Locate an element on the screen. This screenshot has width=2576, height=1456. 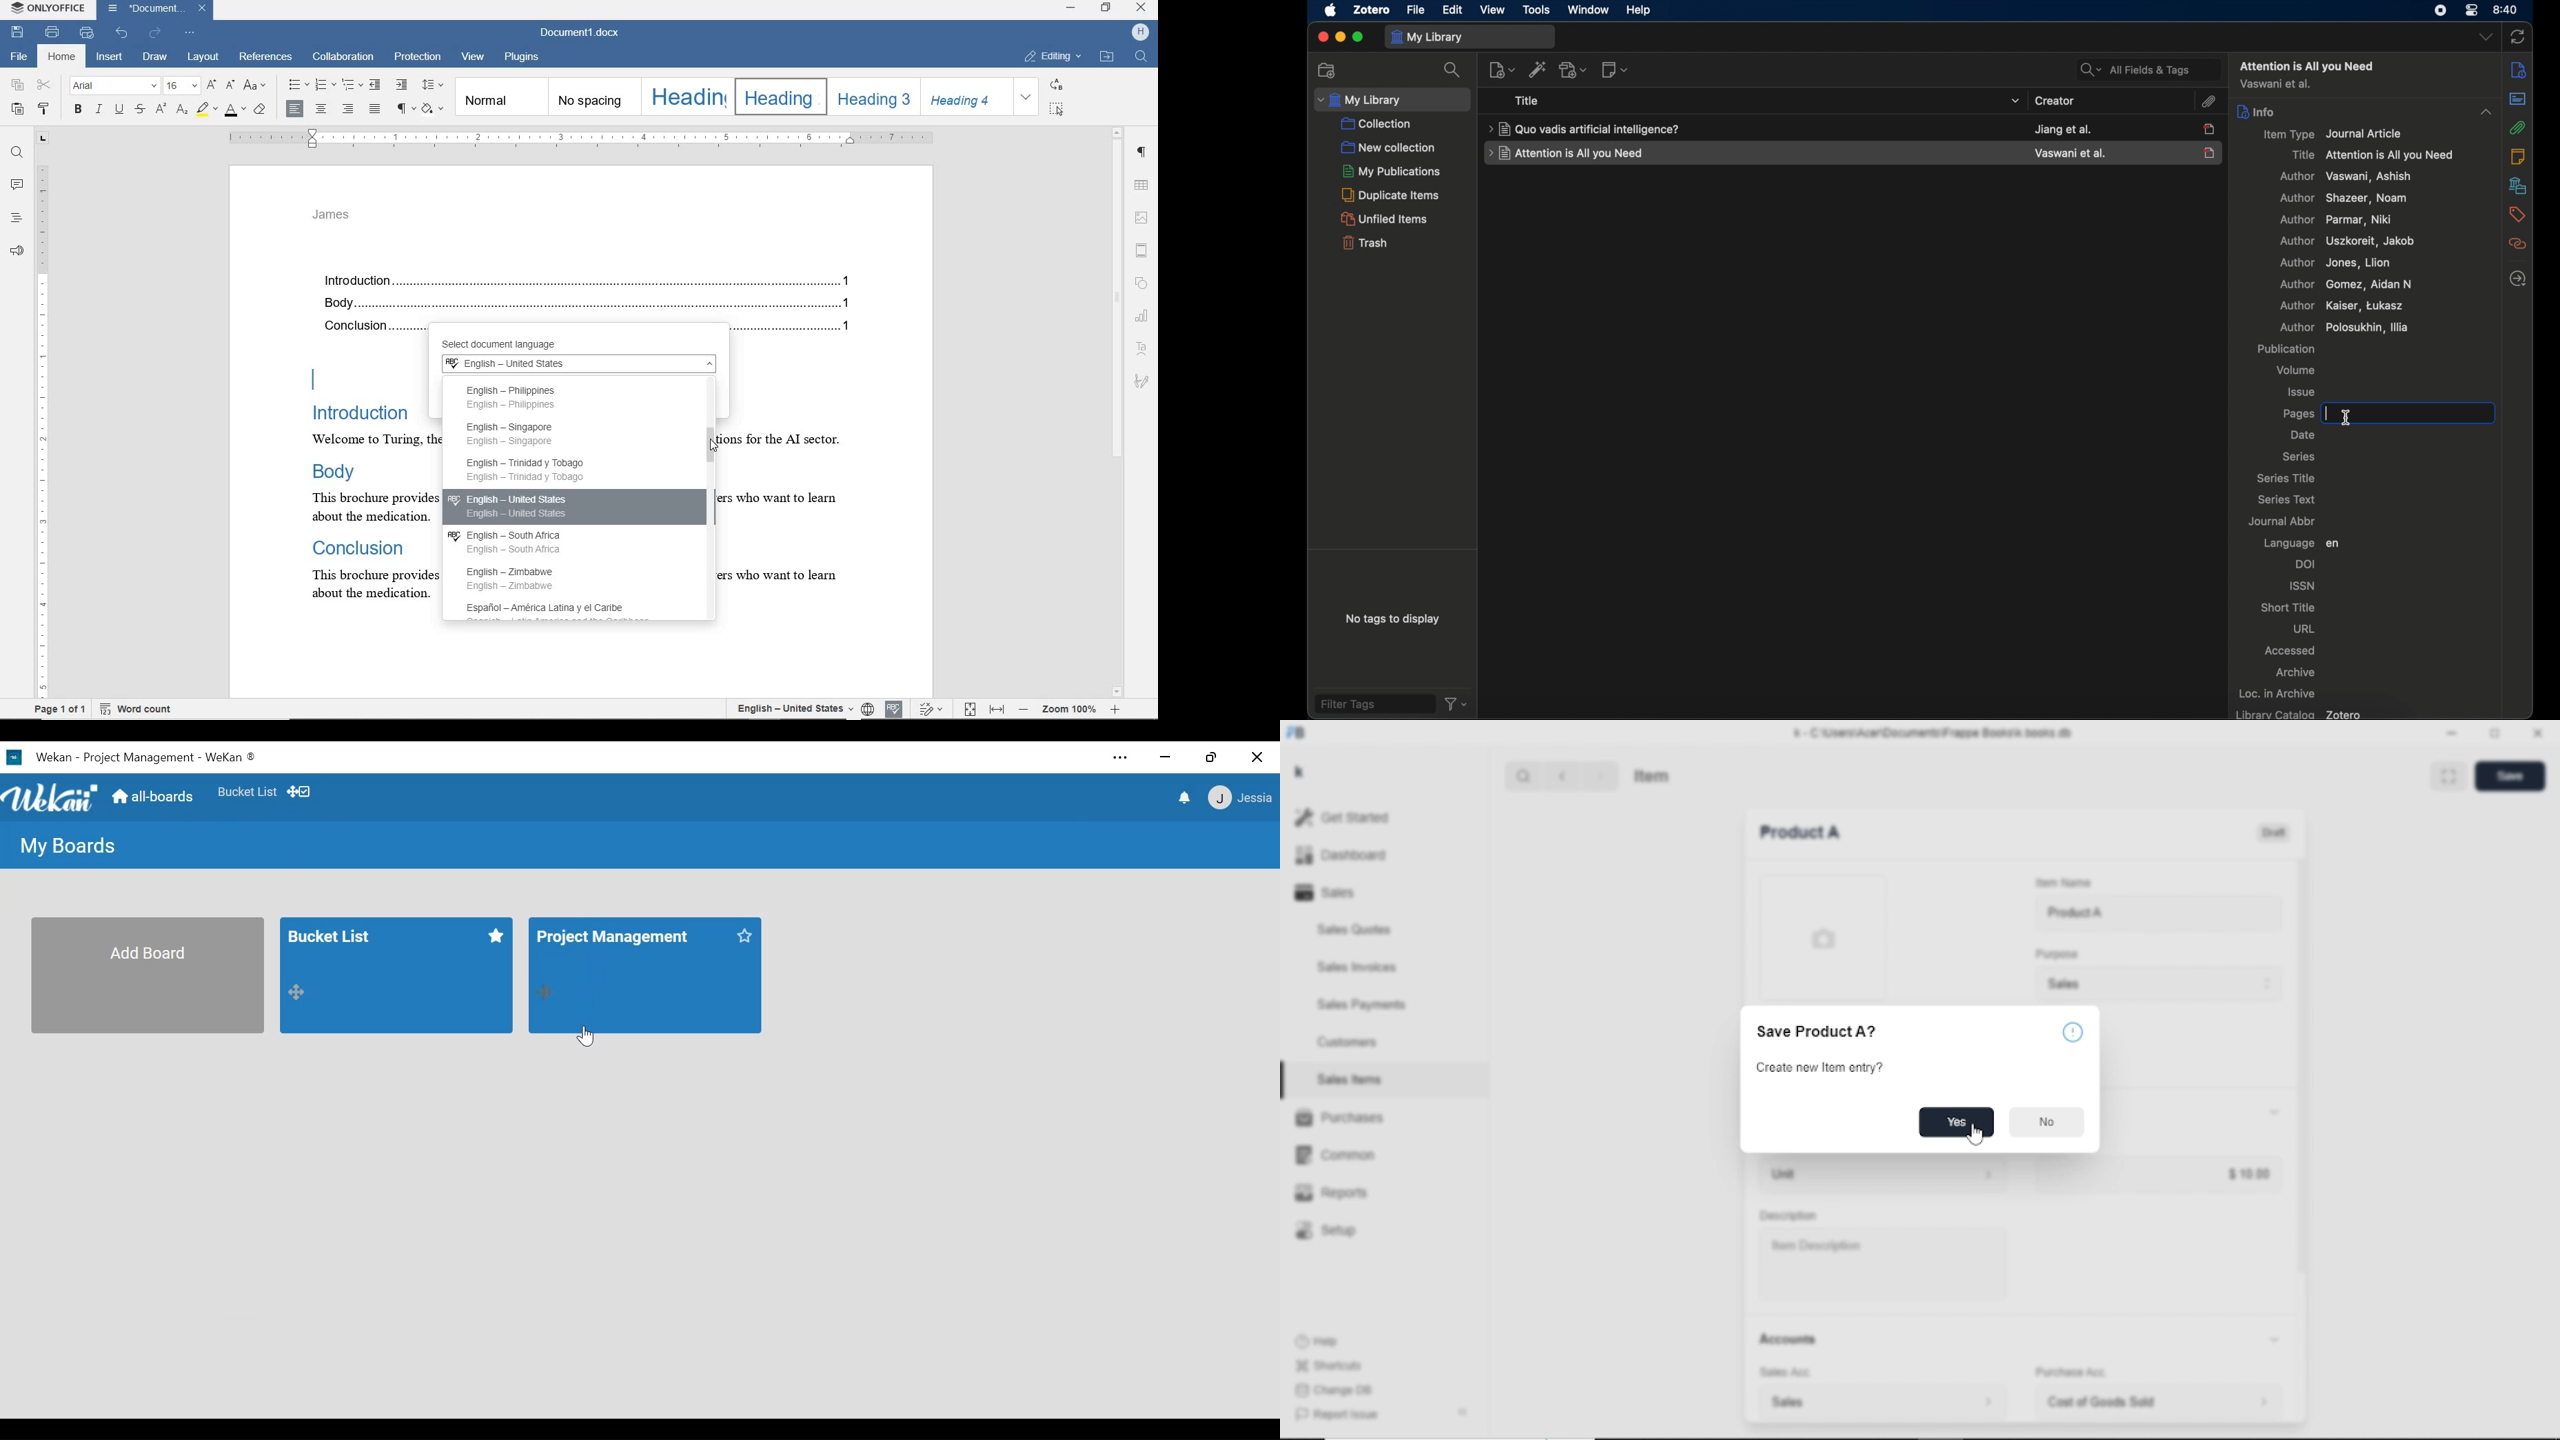
my library is located at coordinates (1470, 36).